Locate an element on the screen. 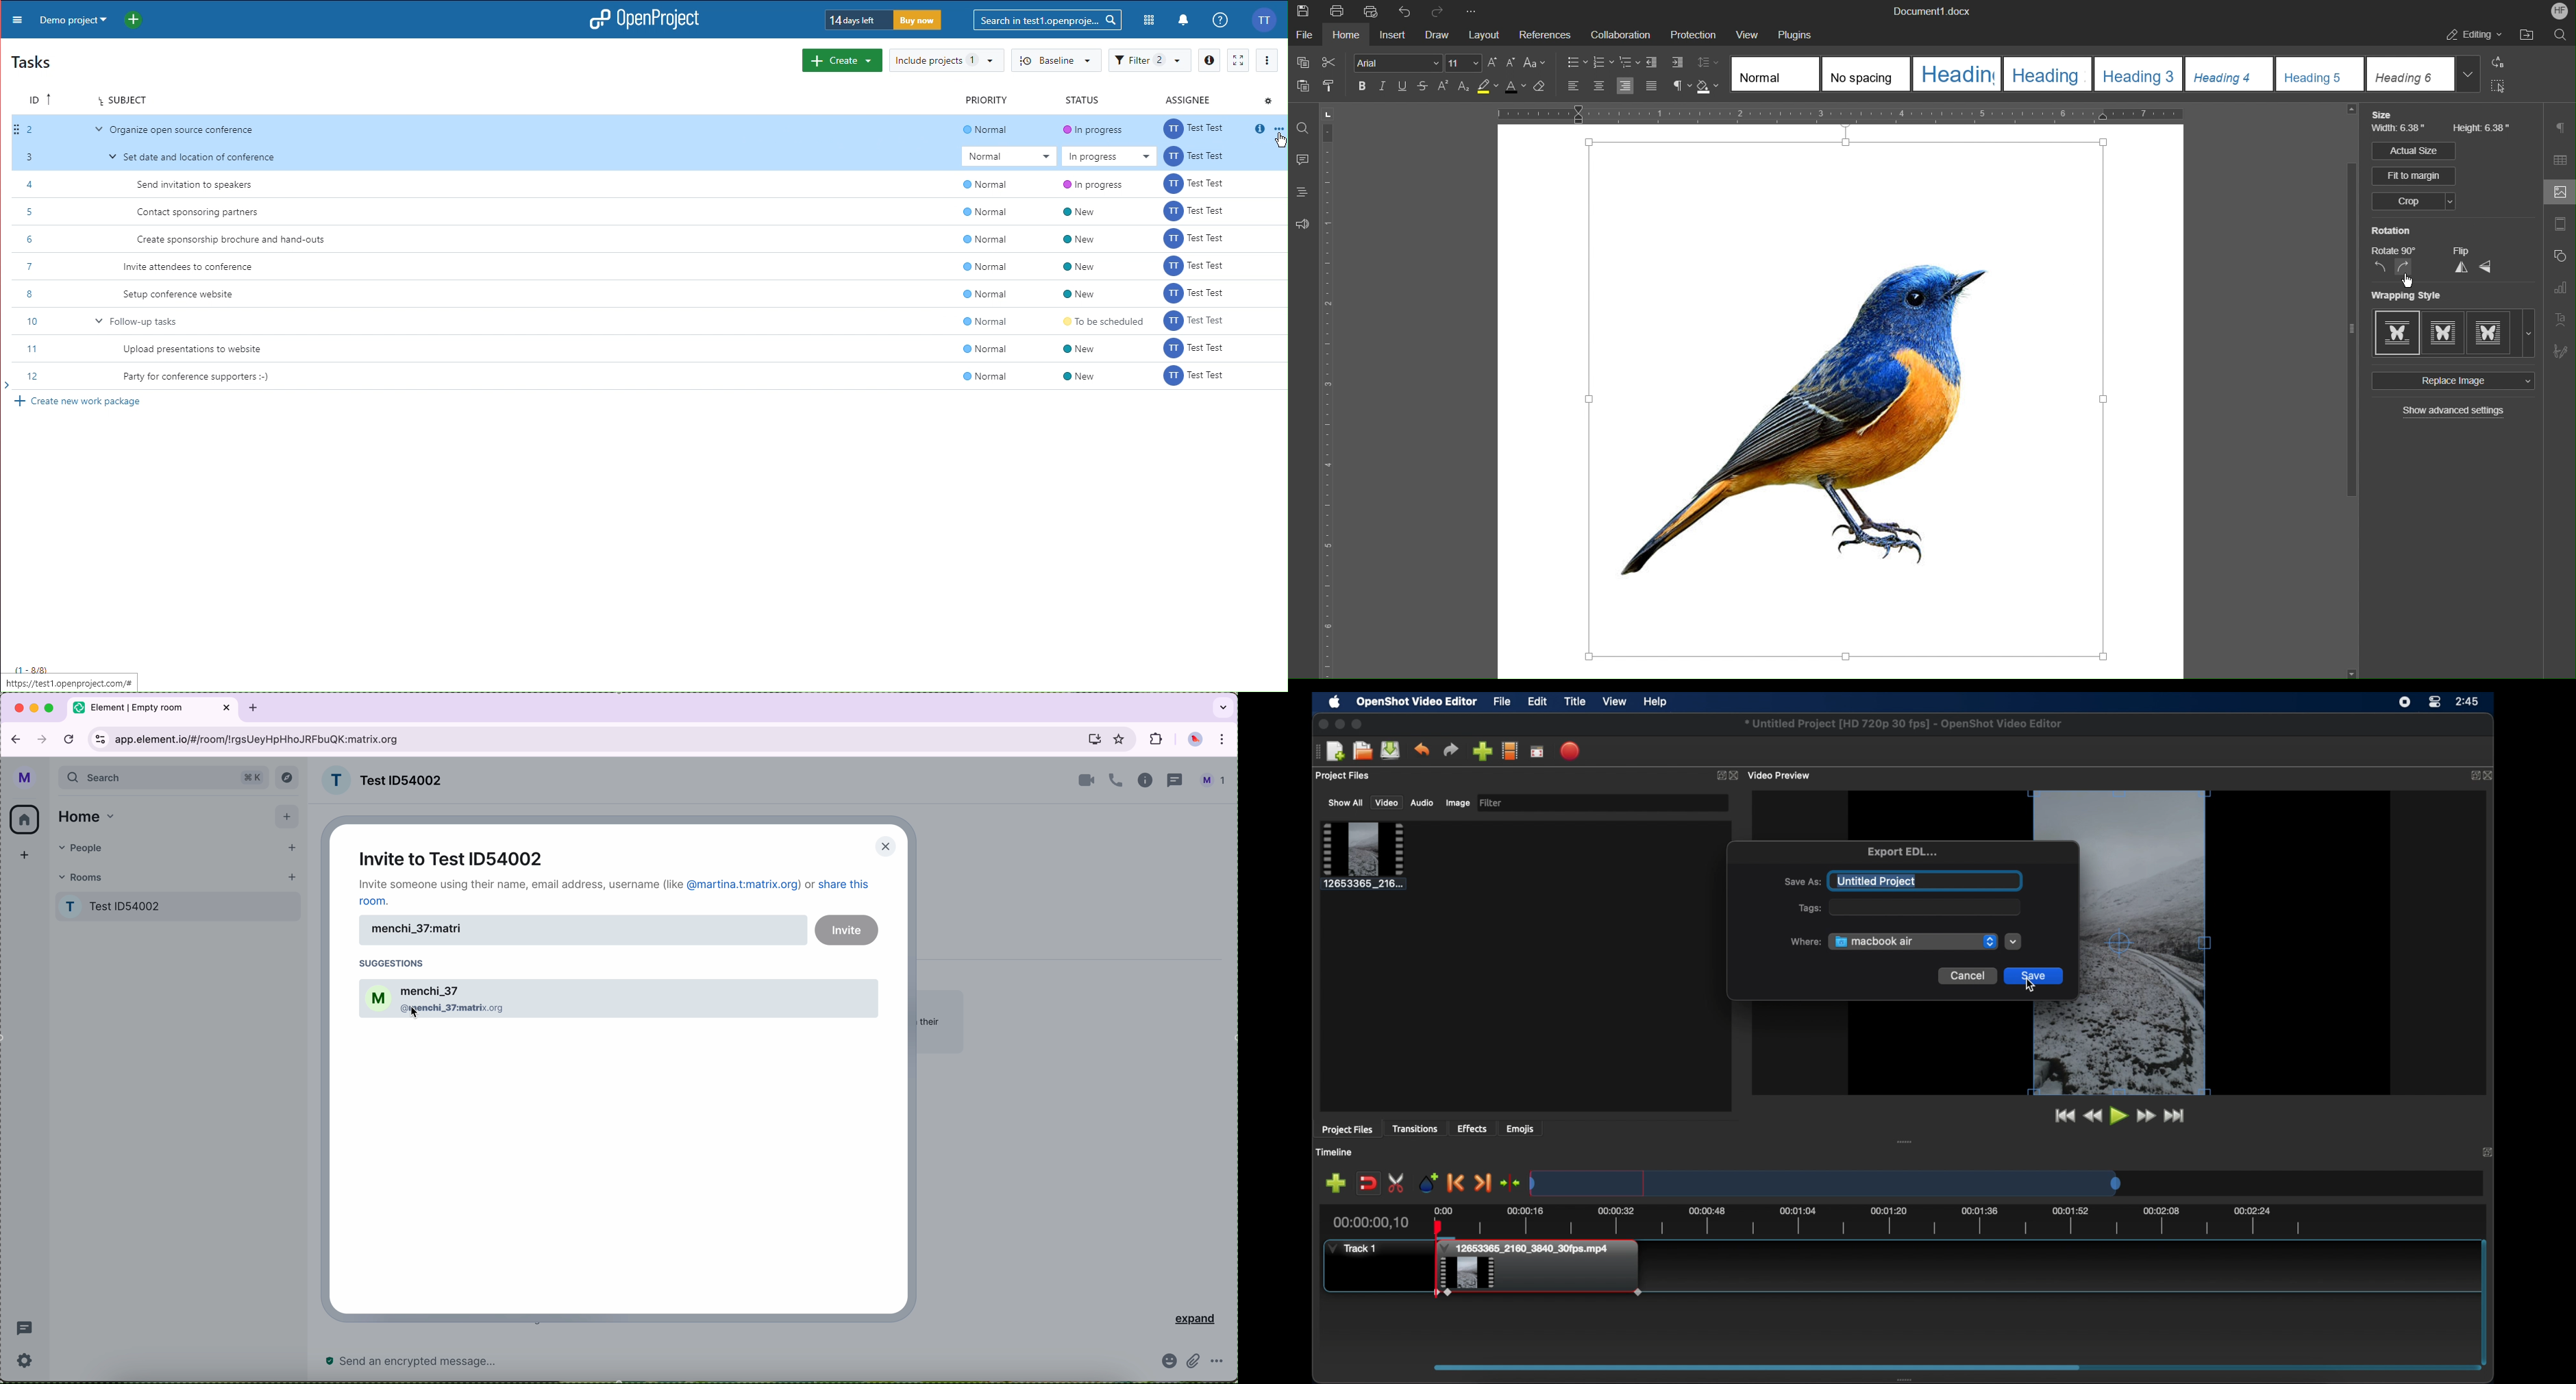  Table is located at coordinates (2560, 159).